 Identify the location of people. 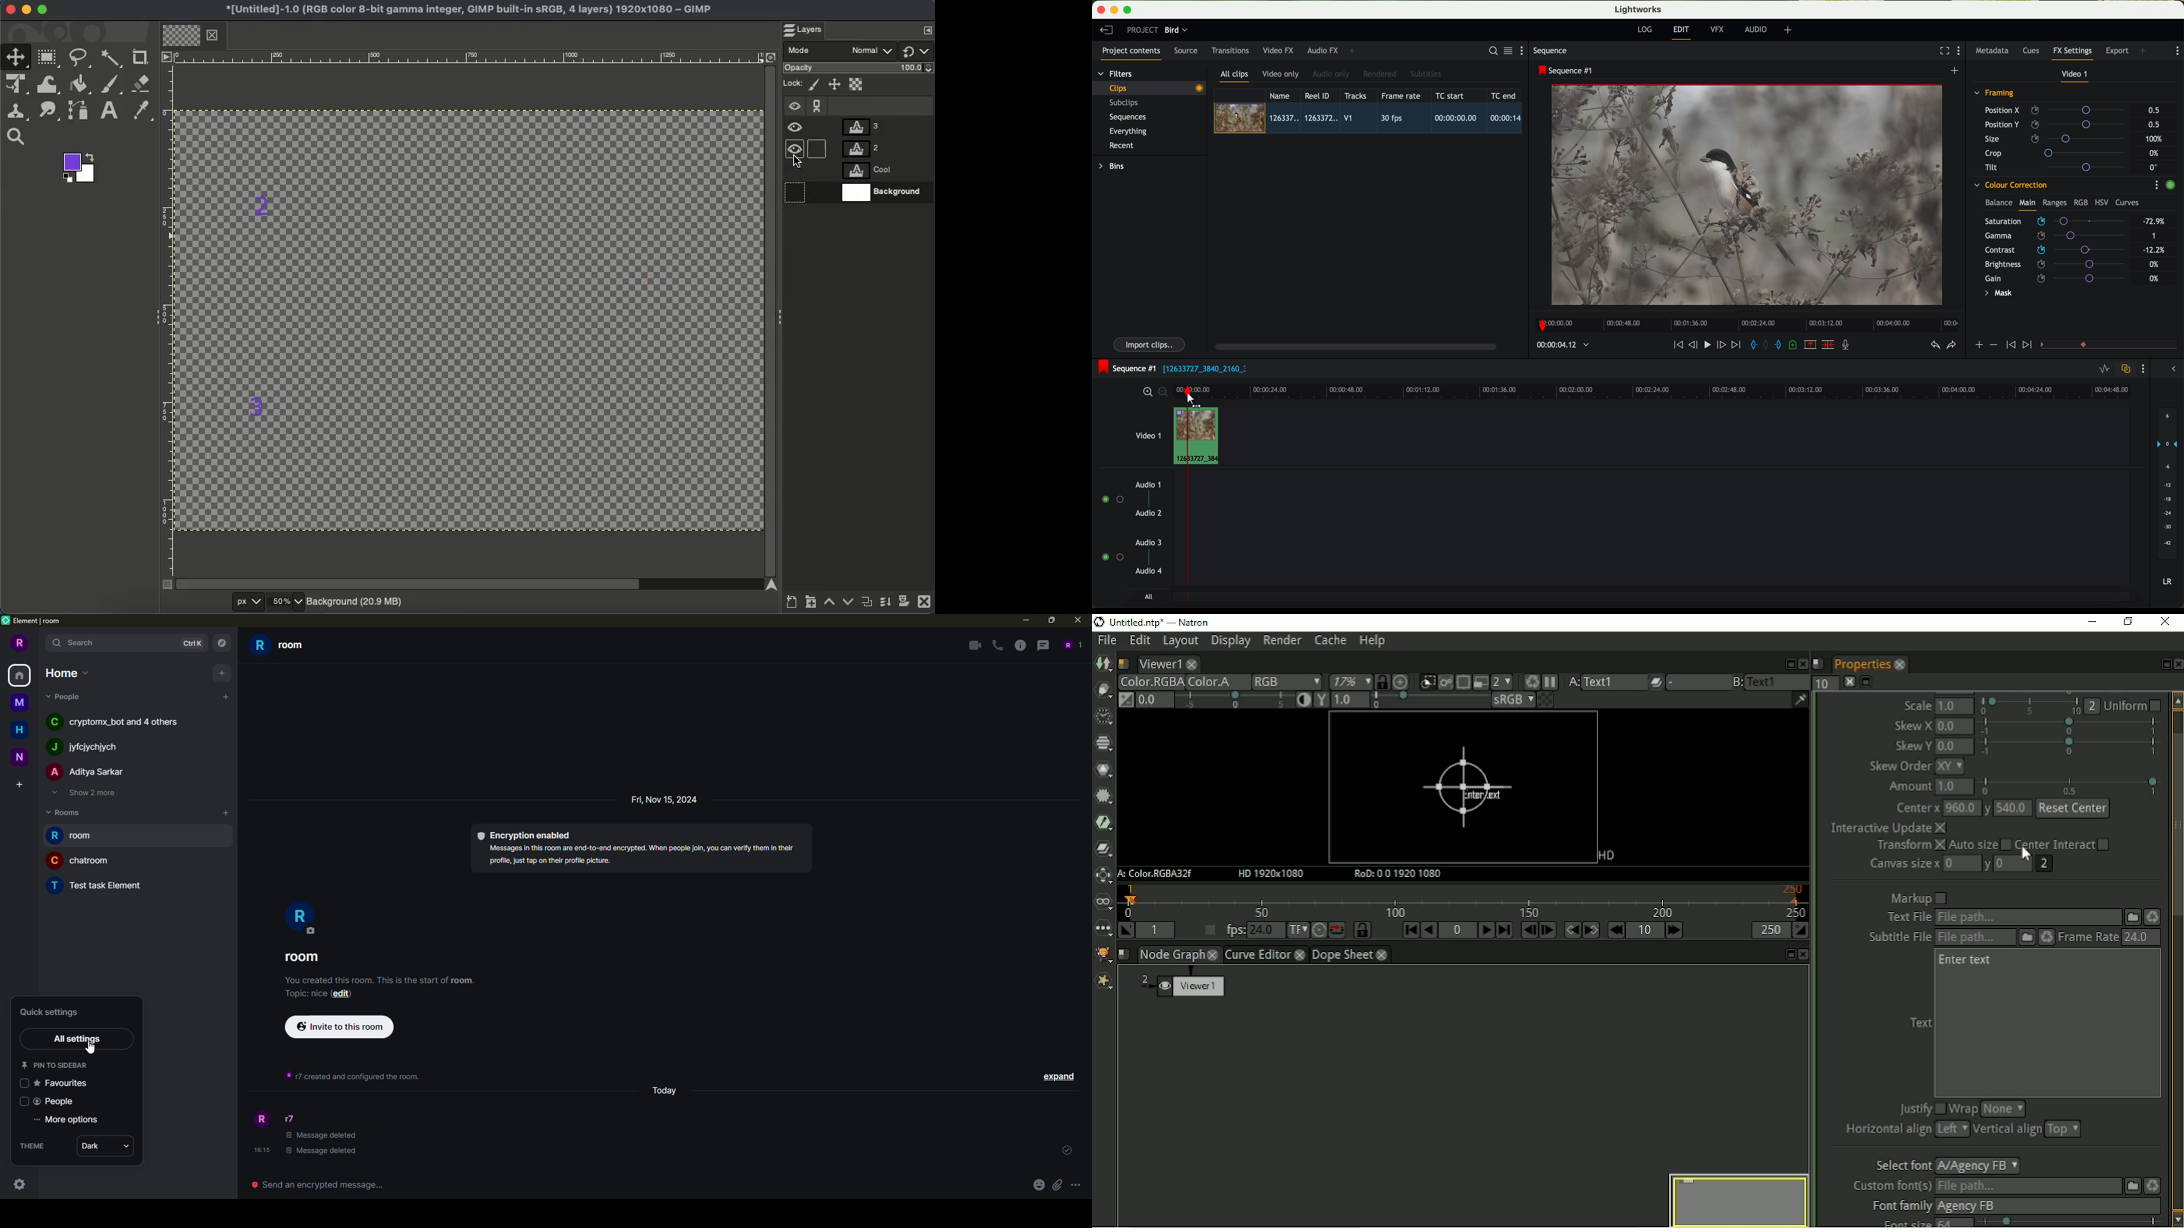
(88, 773).